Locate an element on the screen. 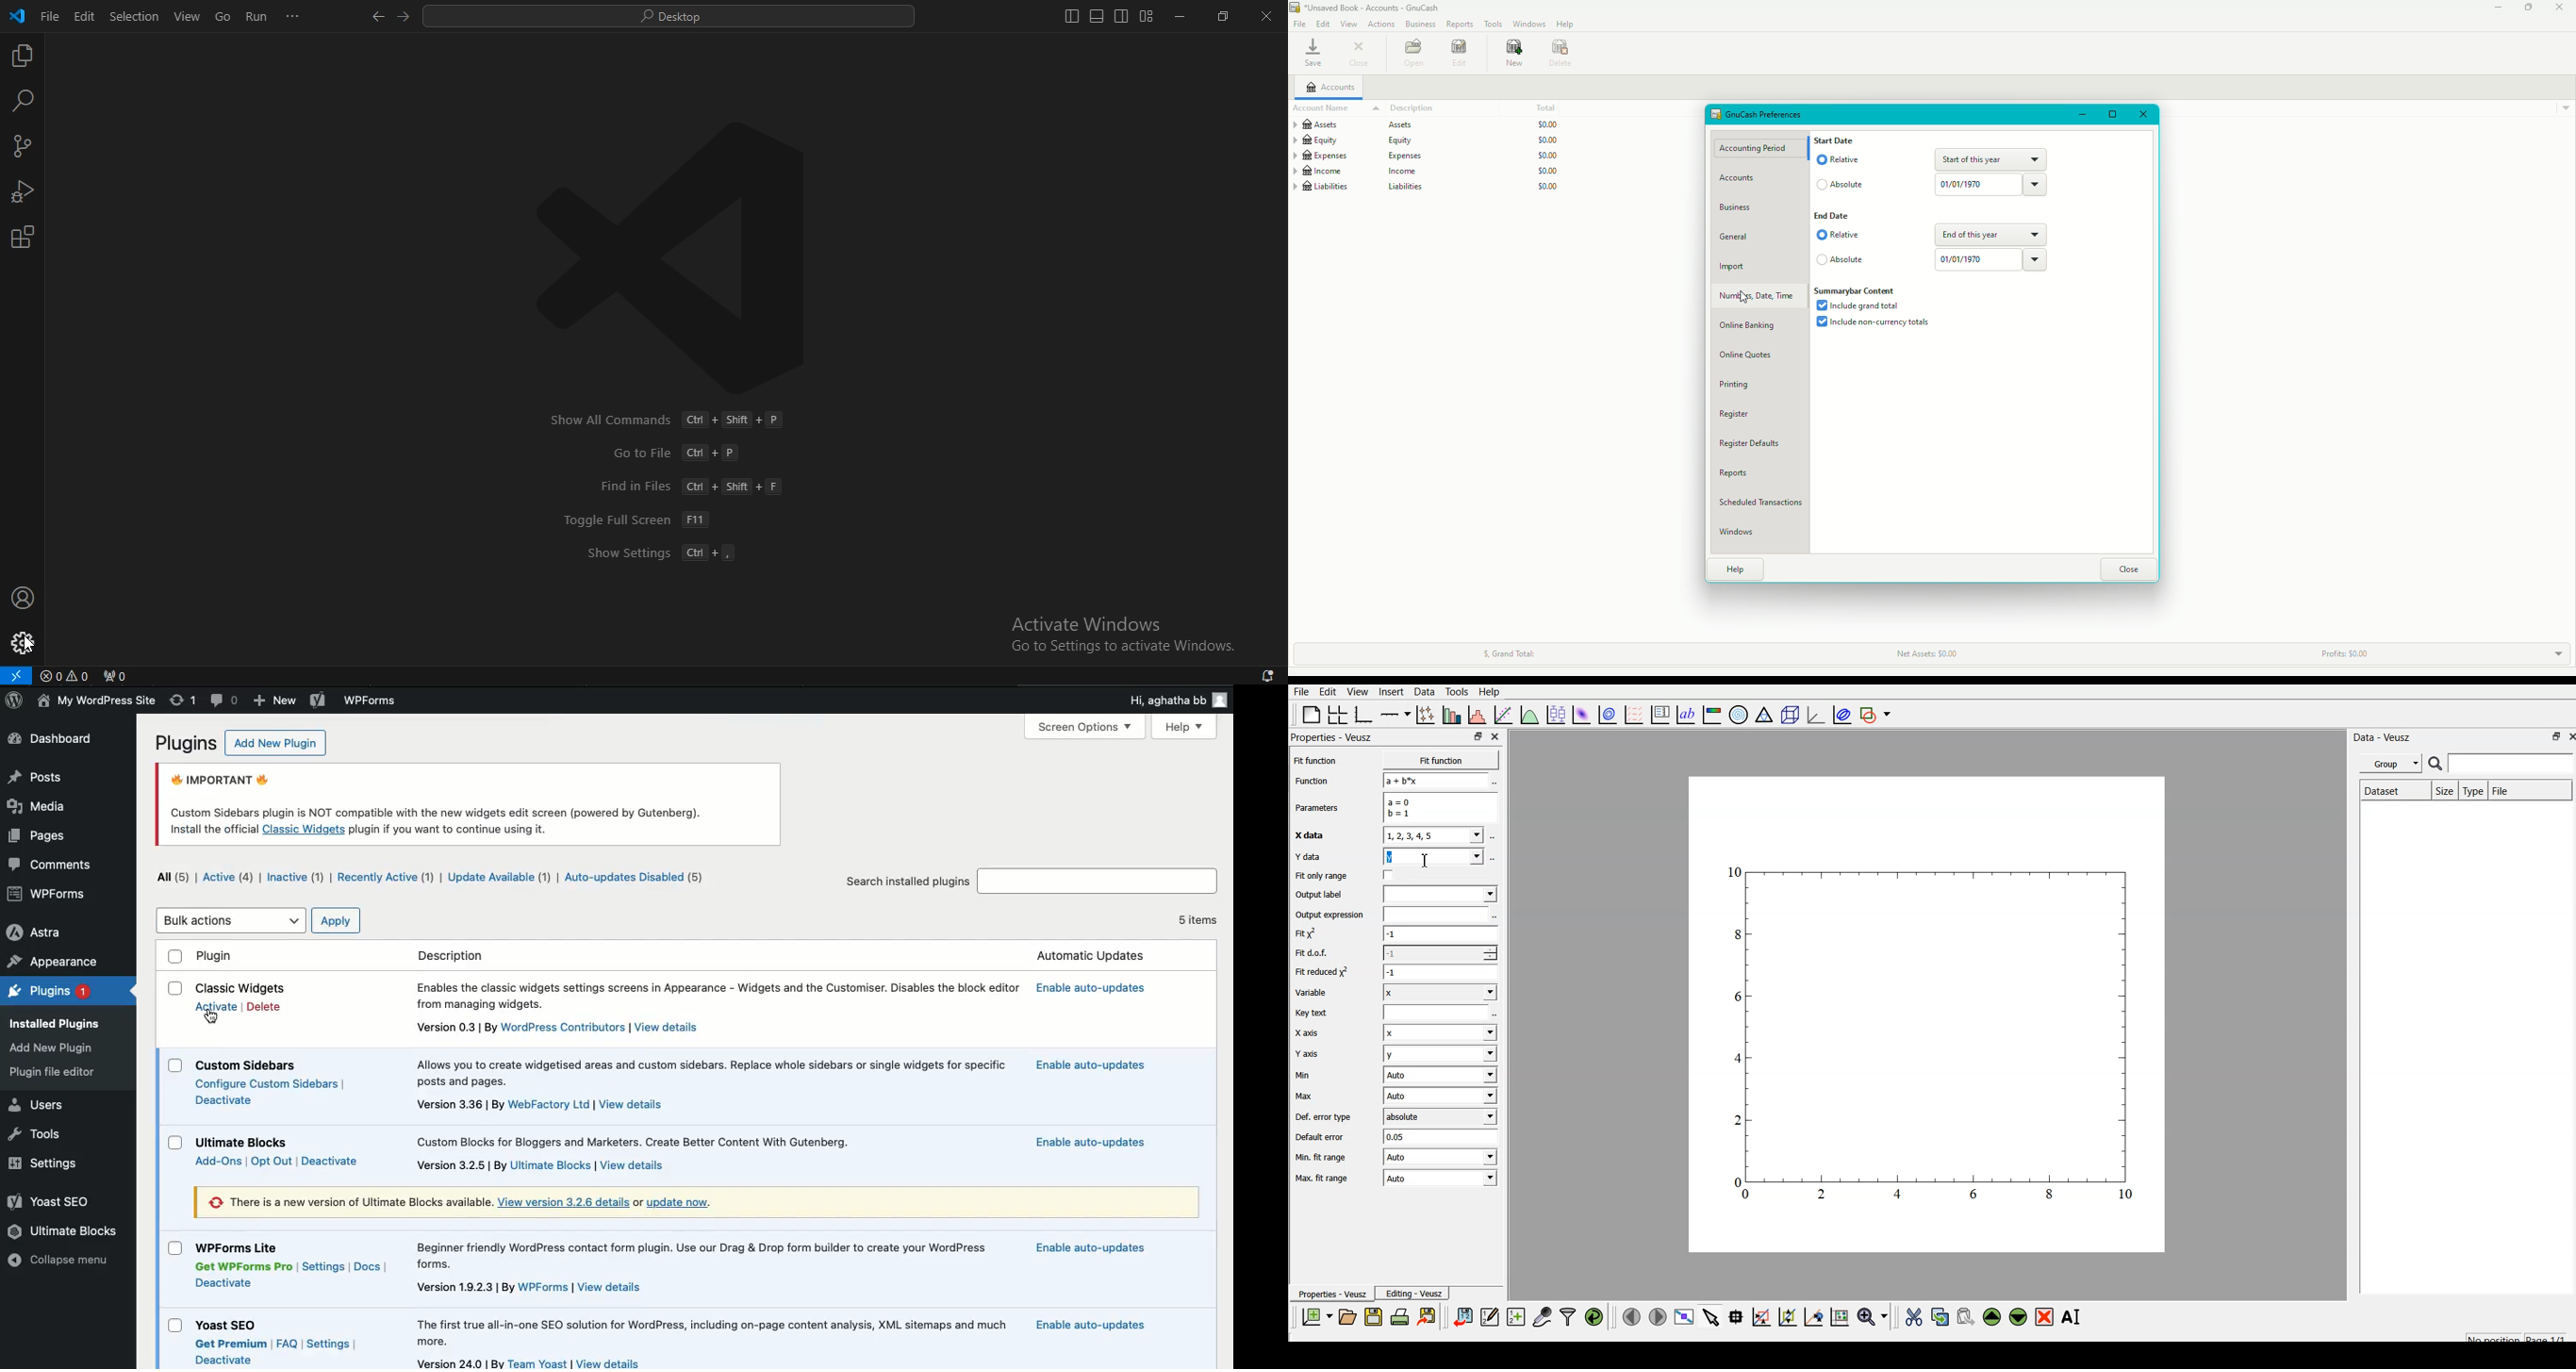 This screenshot has height=1372, width=2576. image color bar is located at coordinates (1715, 715).